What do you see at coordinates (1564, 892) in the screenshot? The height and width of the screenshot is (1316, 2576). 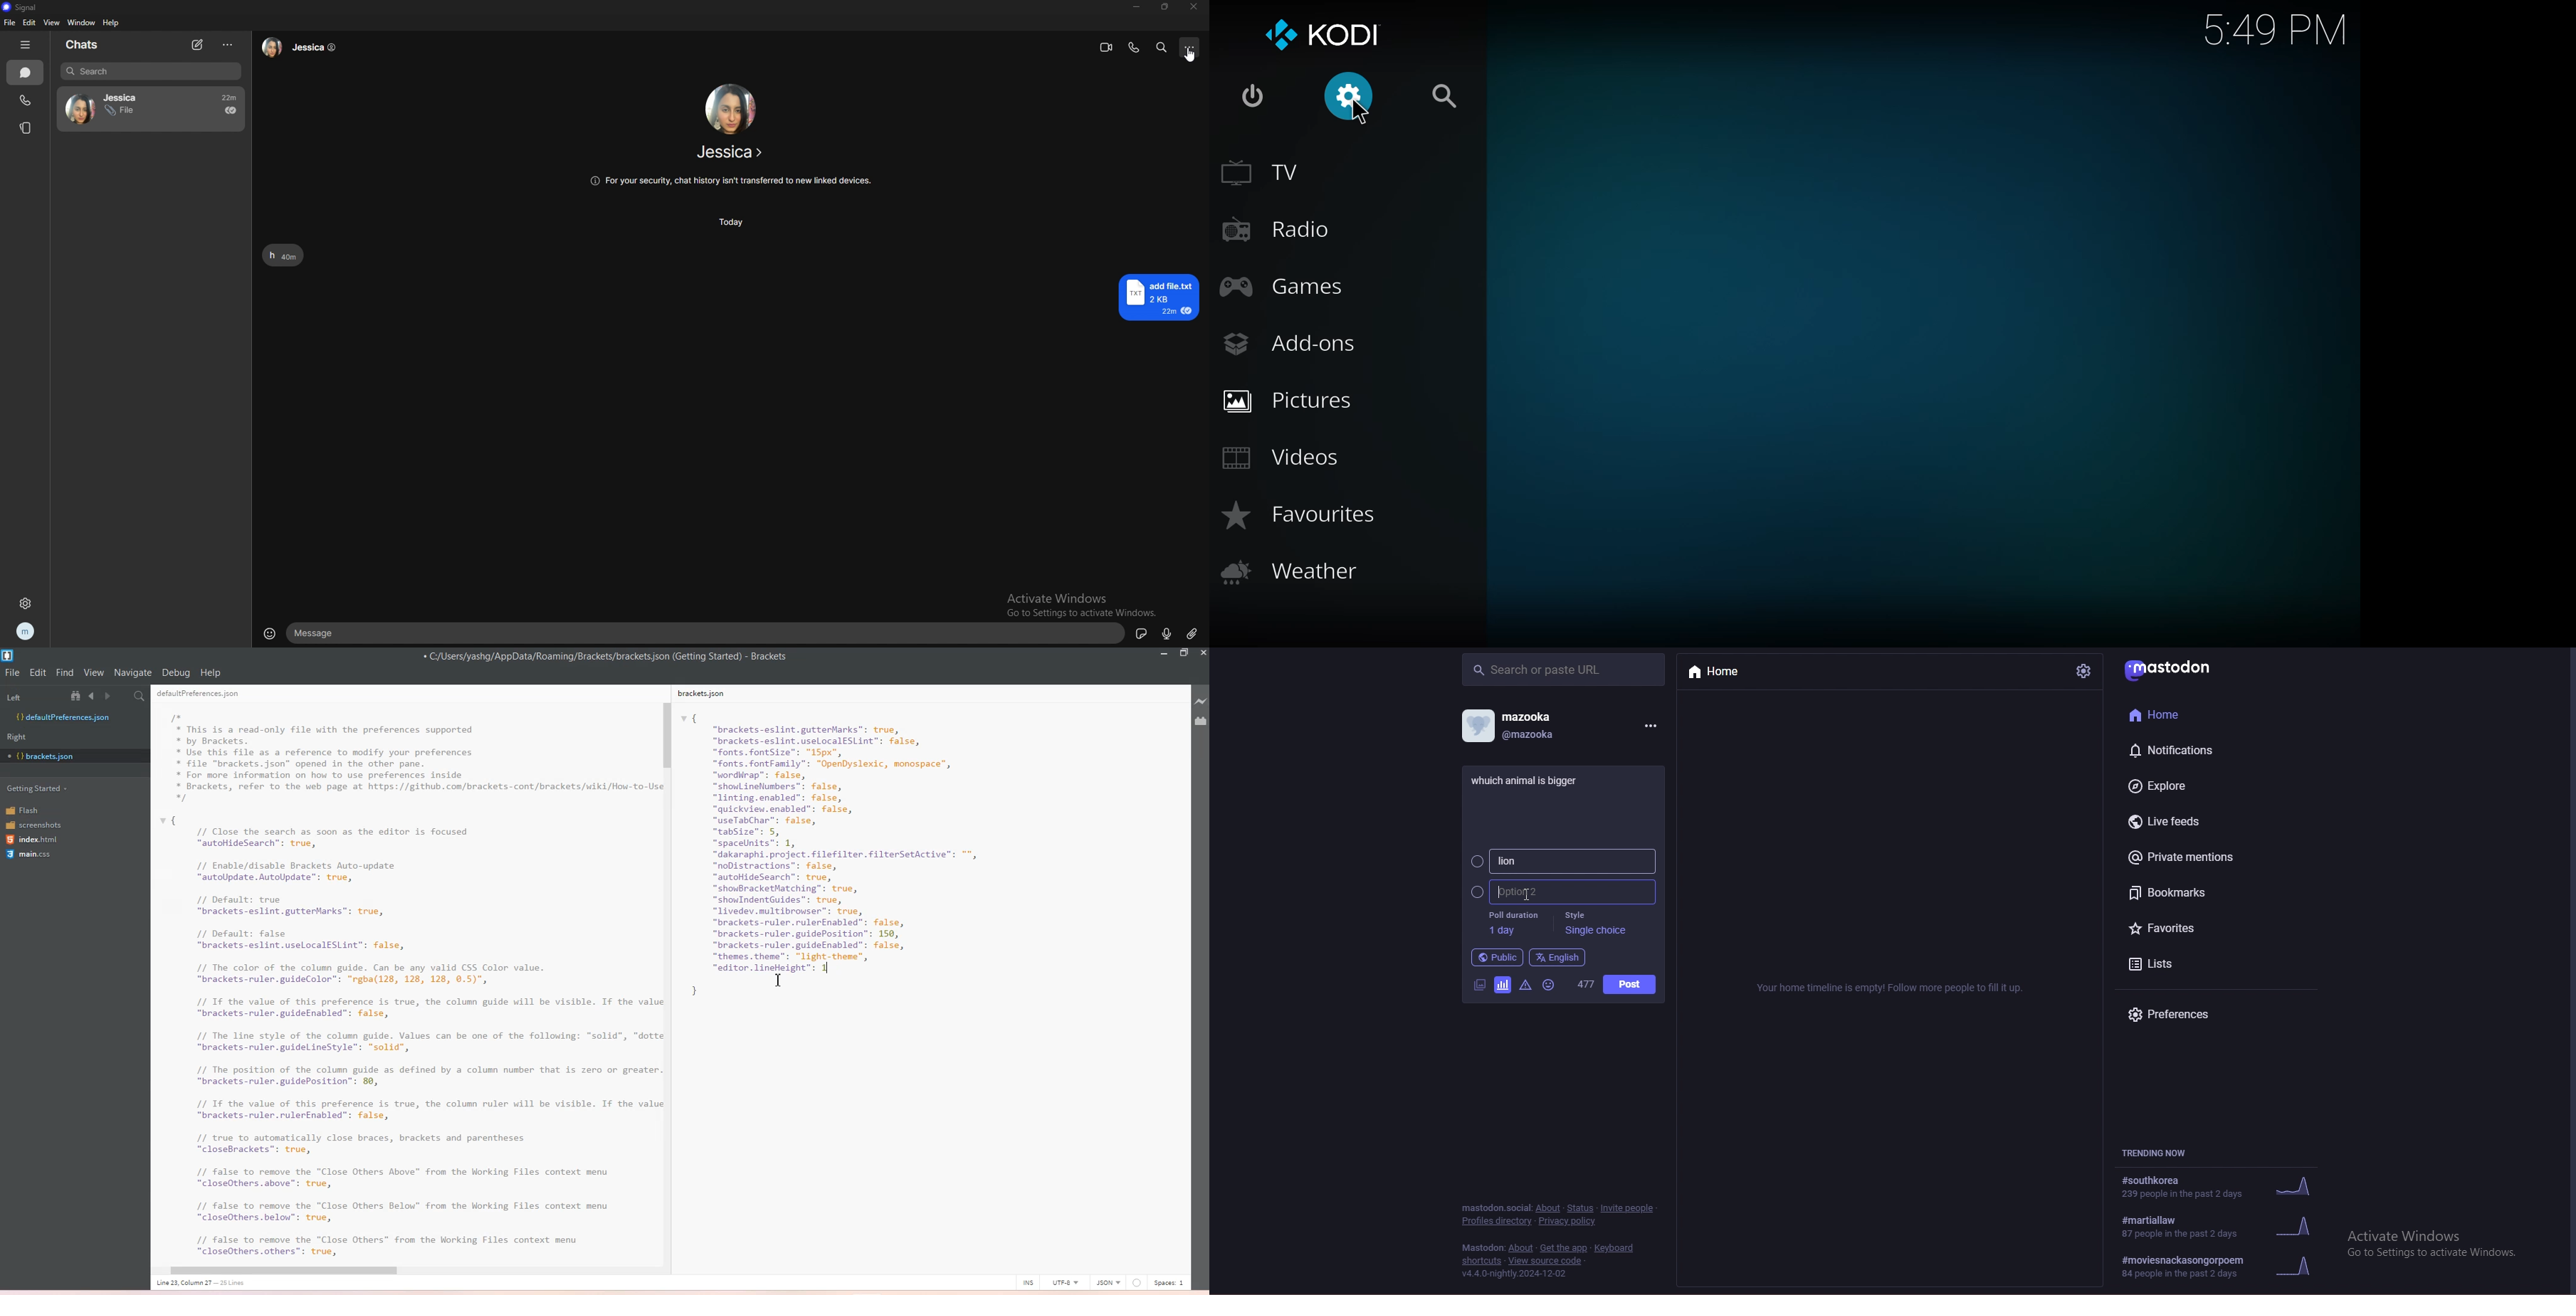 I see `option 2` at bounding box center [1564, 892].